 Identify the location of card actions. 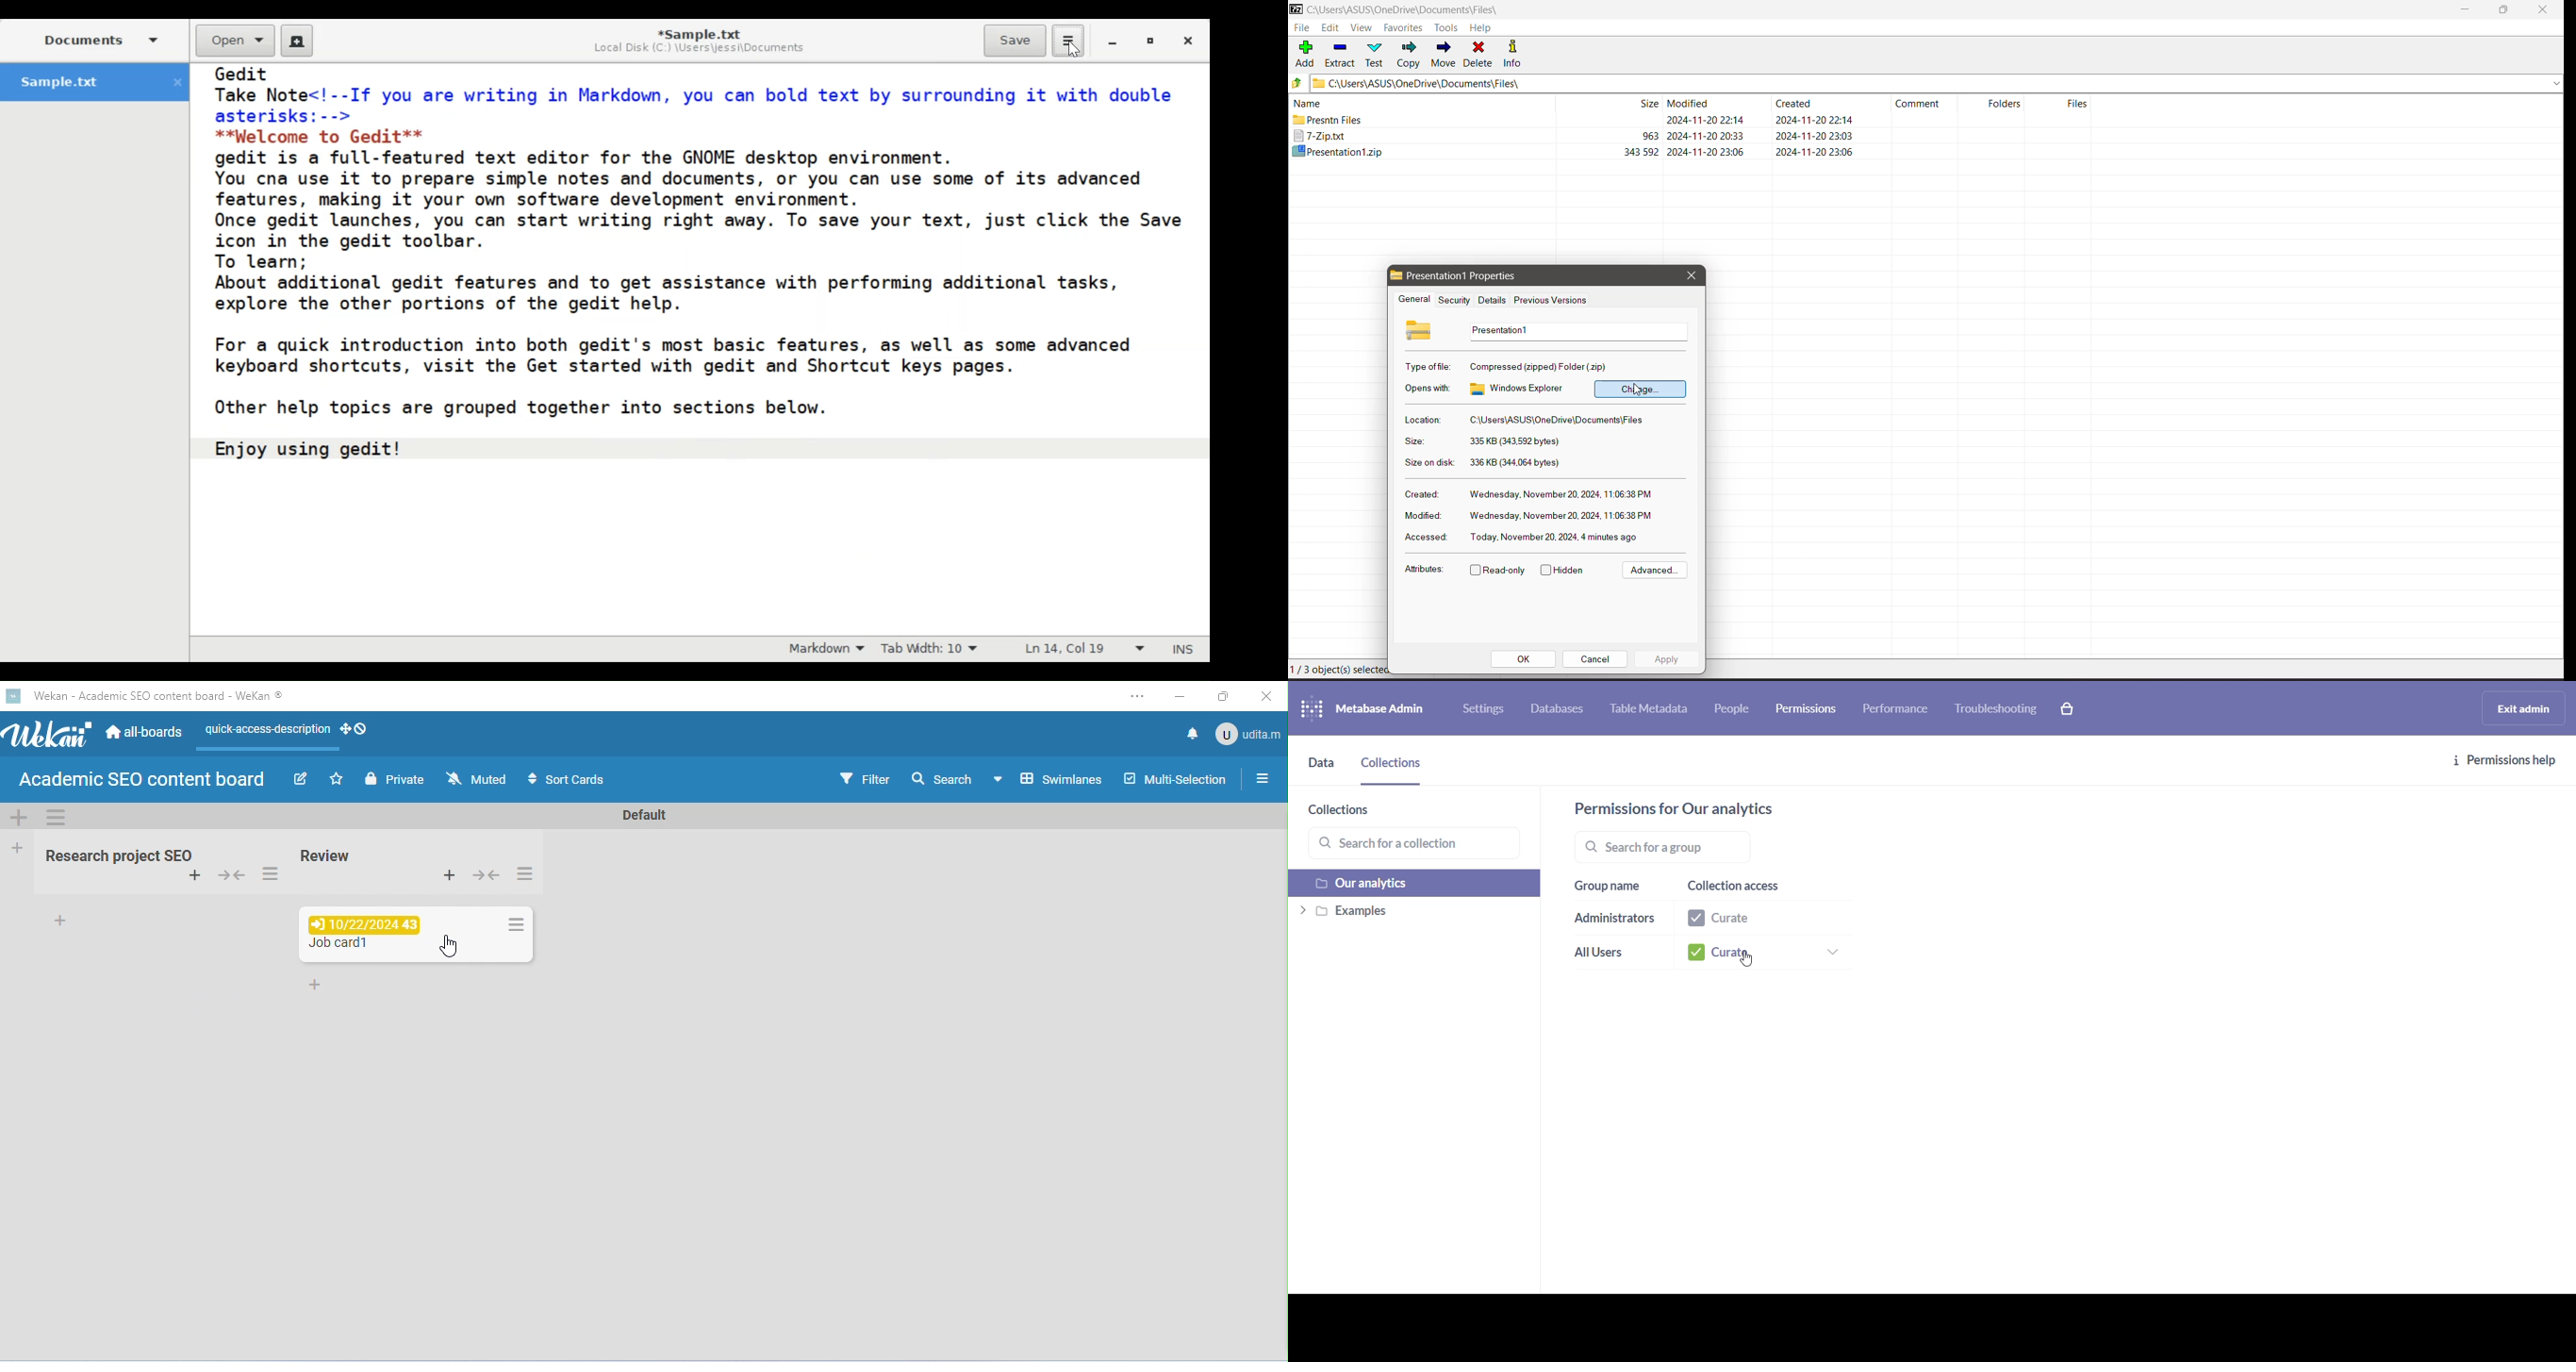
(515, 924).